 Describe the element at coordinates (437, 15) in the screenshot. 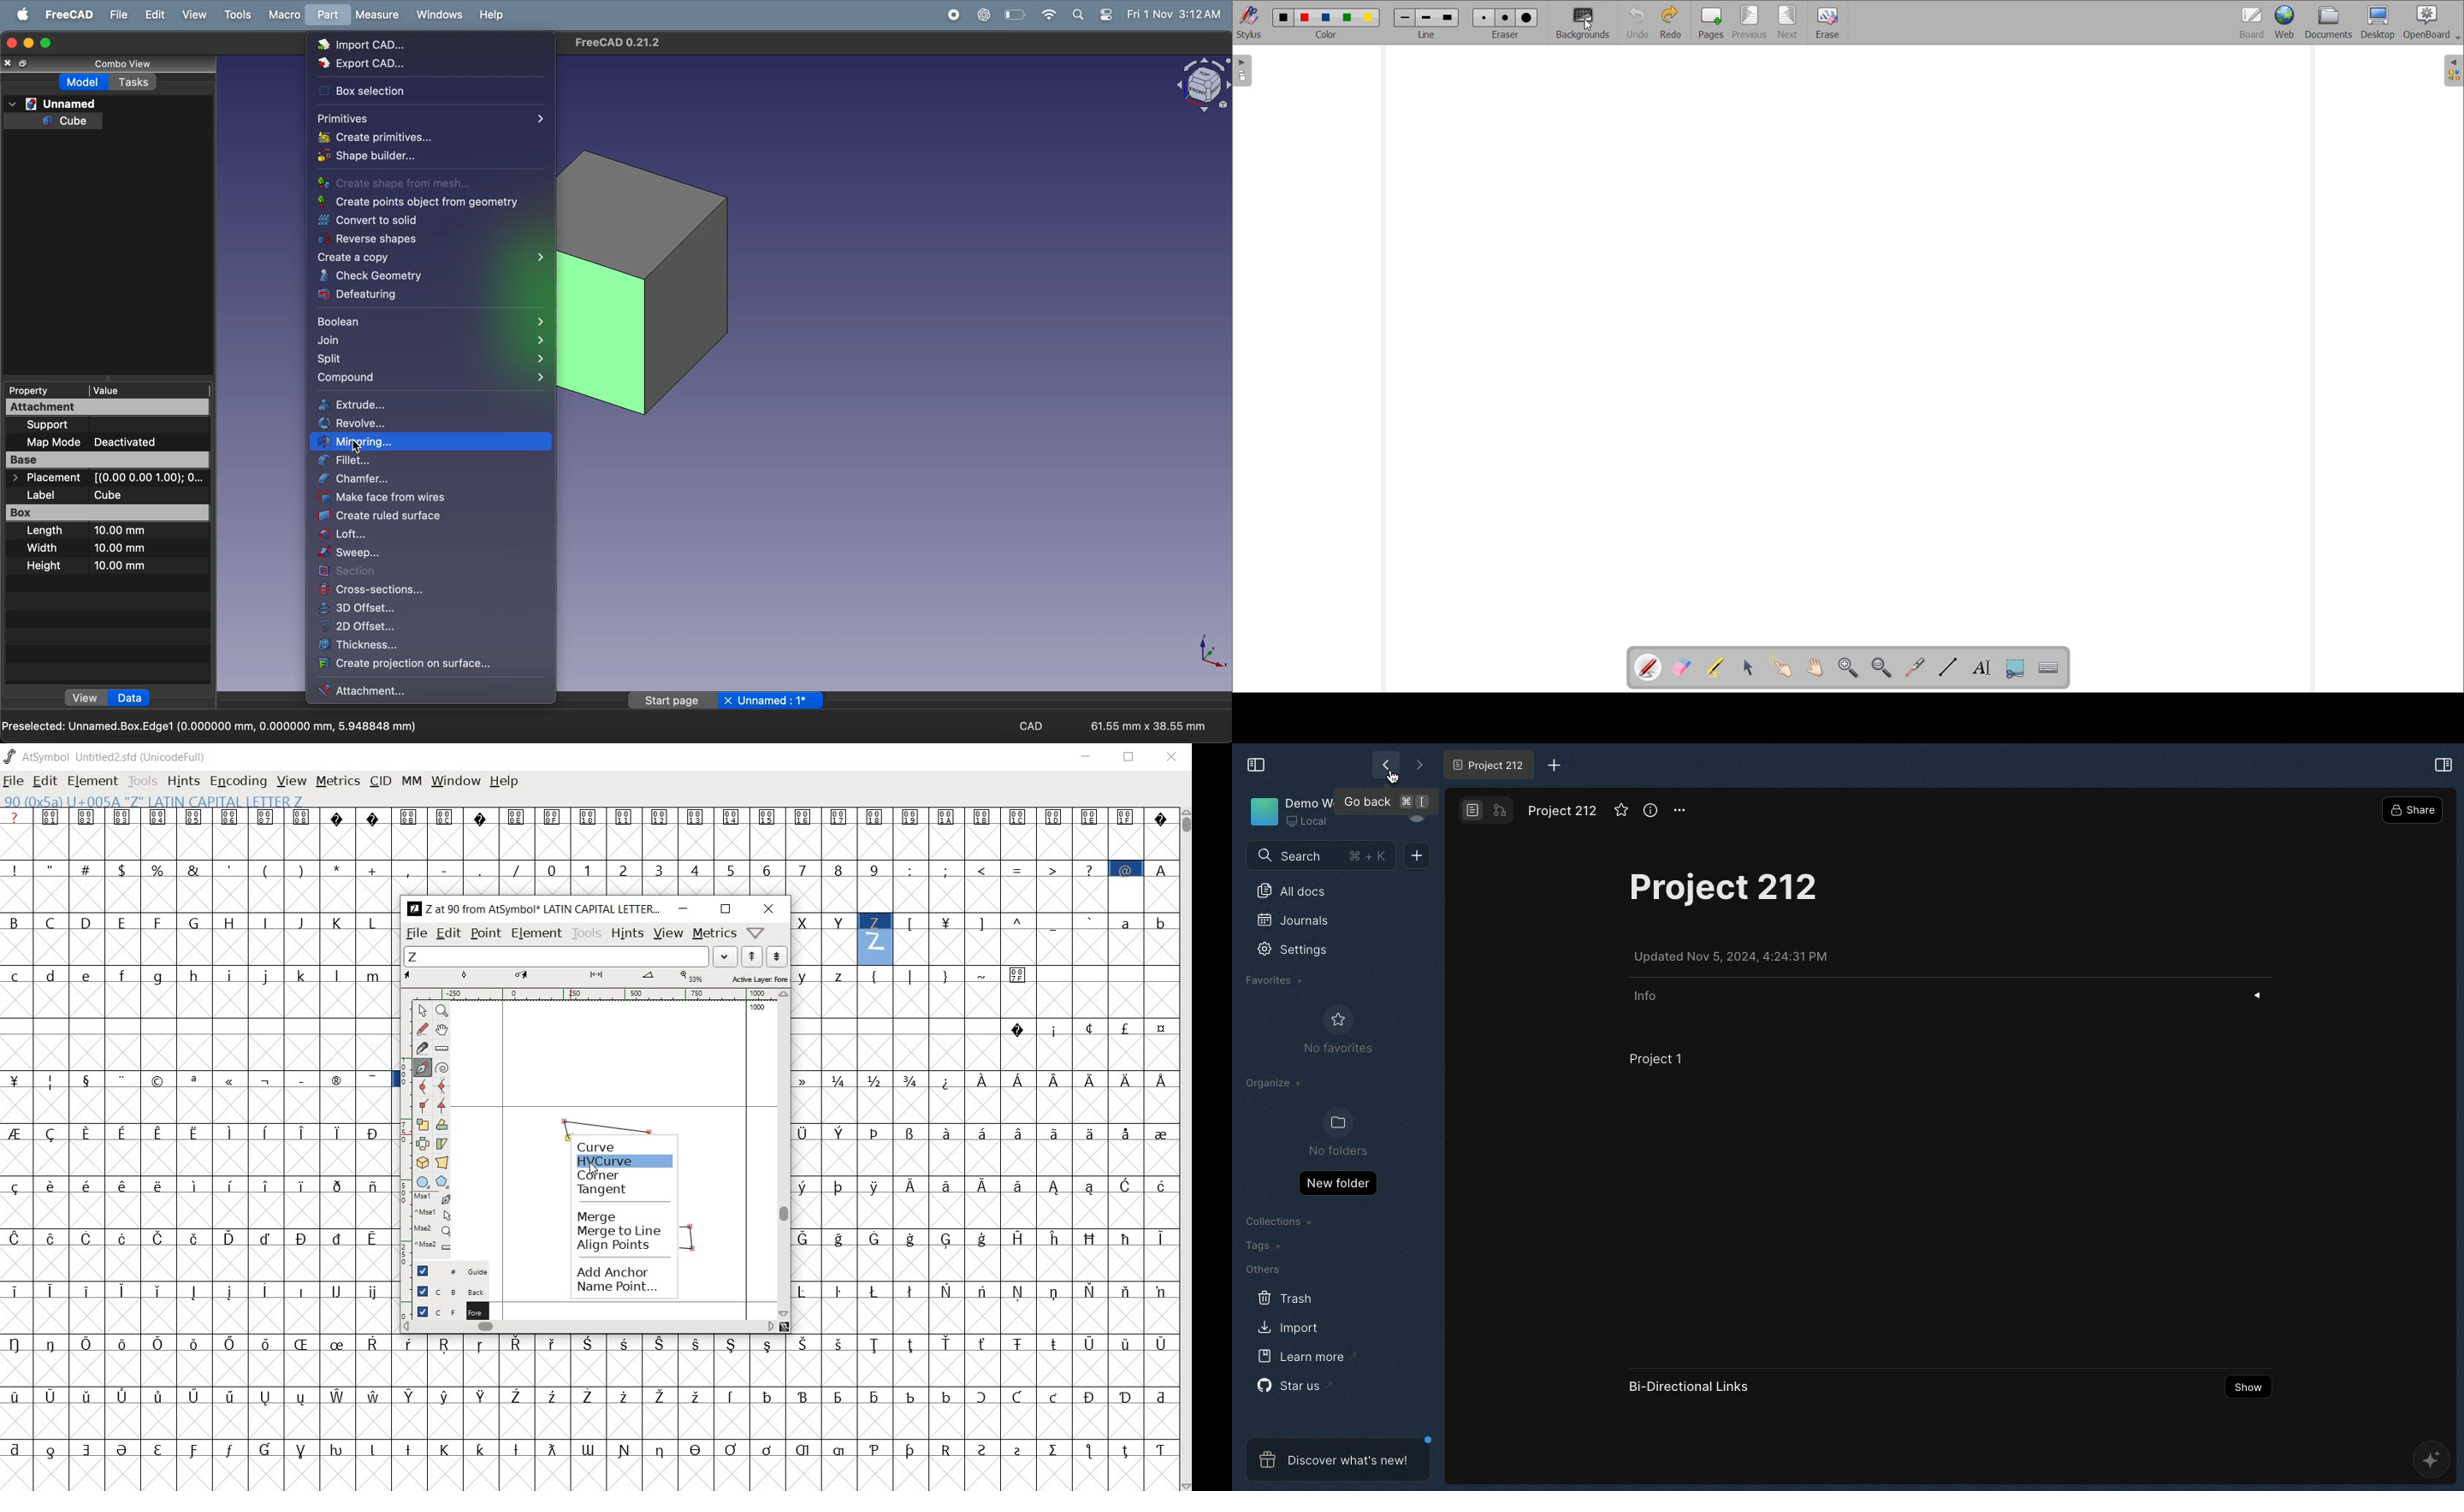

I see `window` at that location.